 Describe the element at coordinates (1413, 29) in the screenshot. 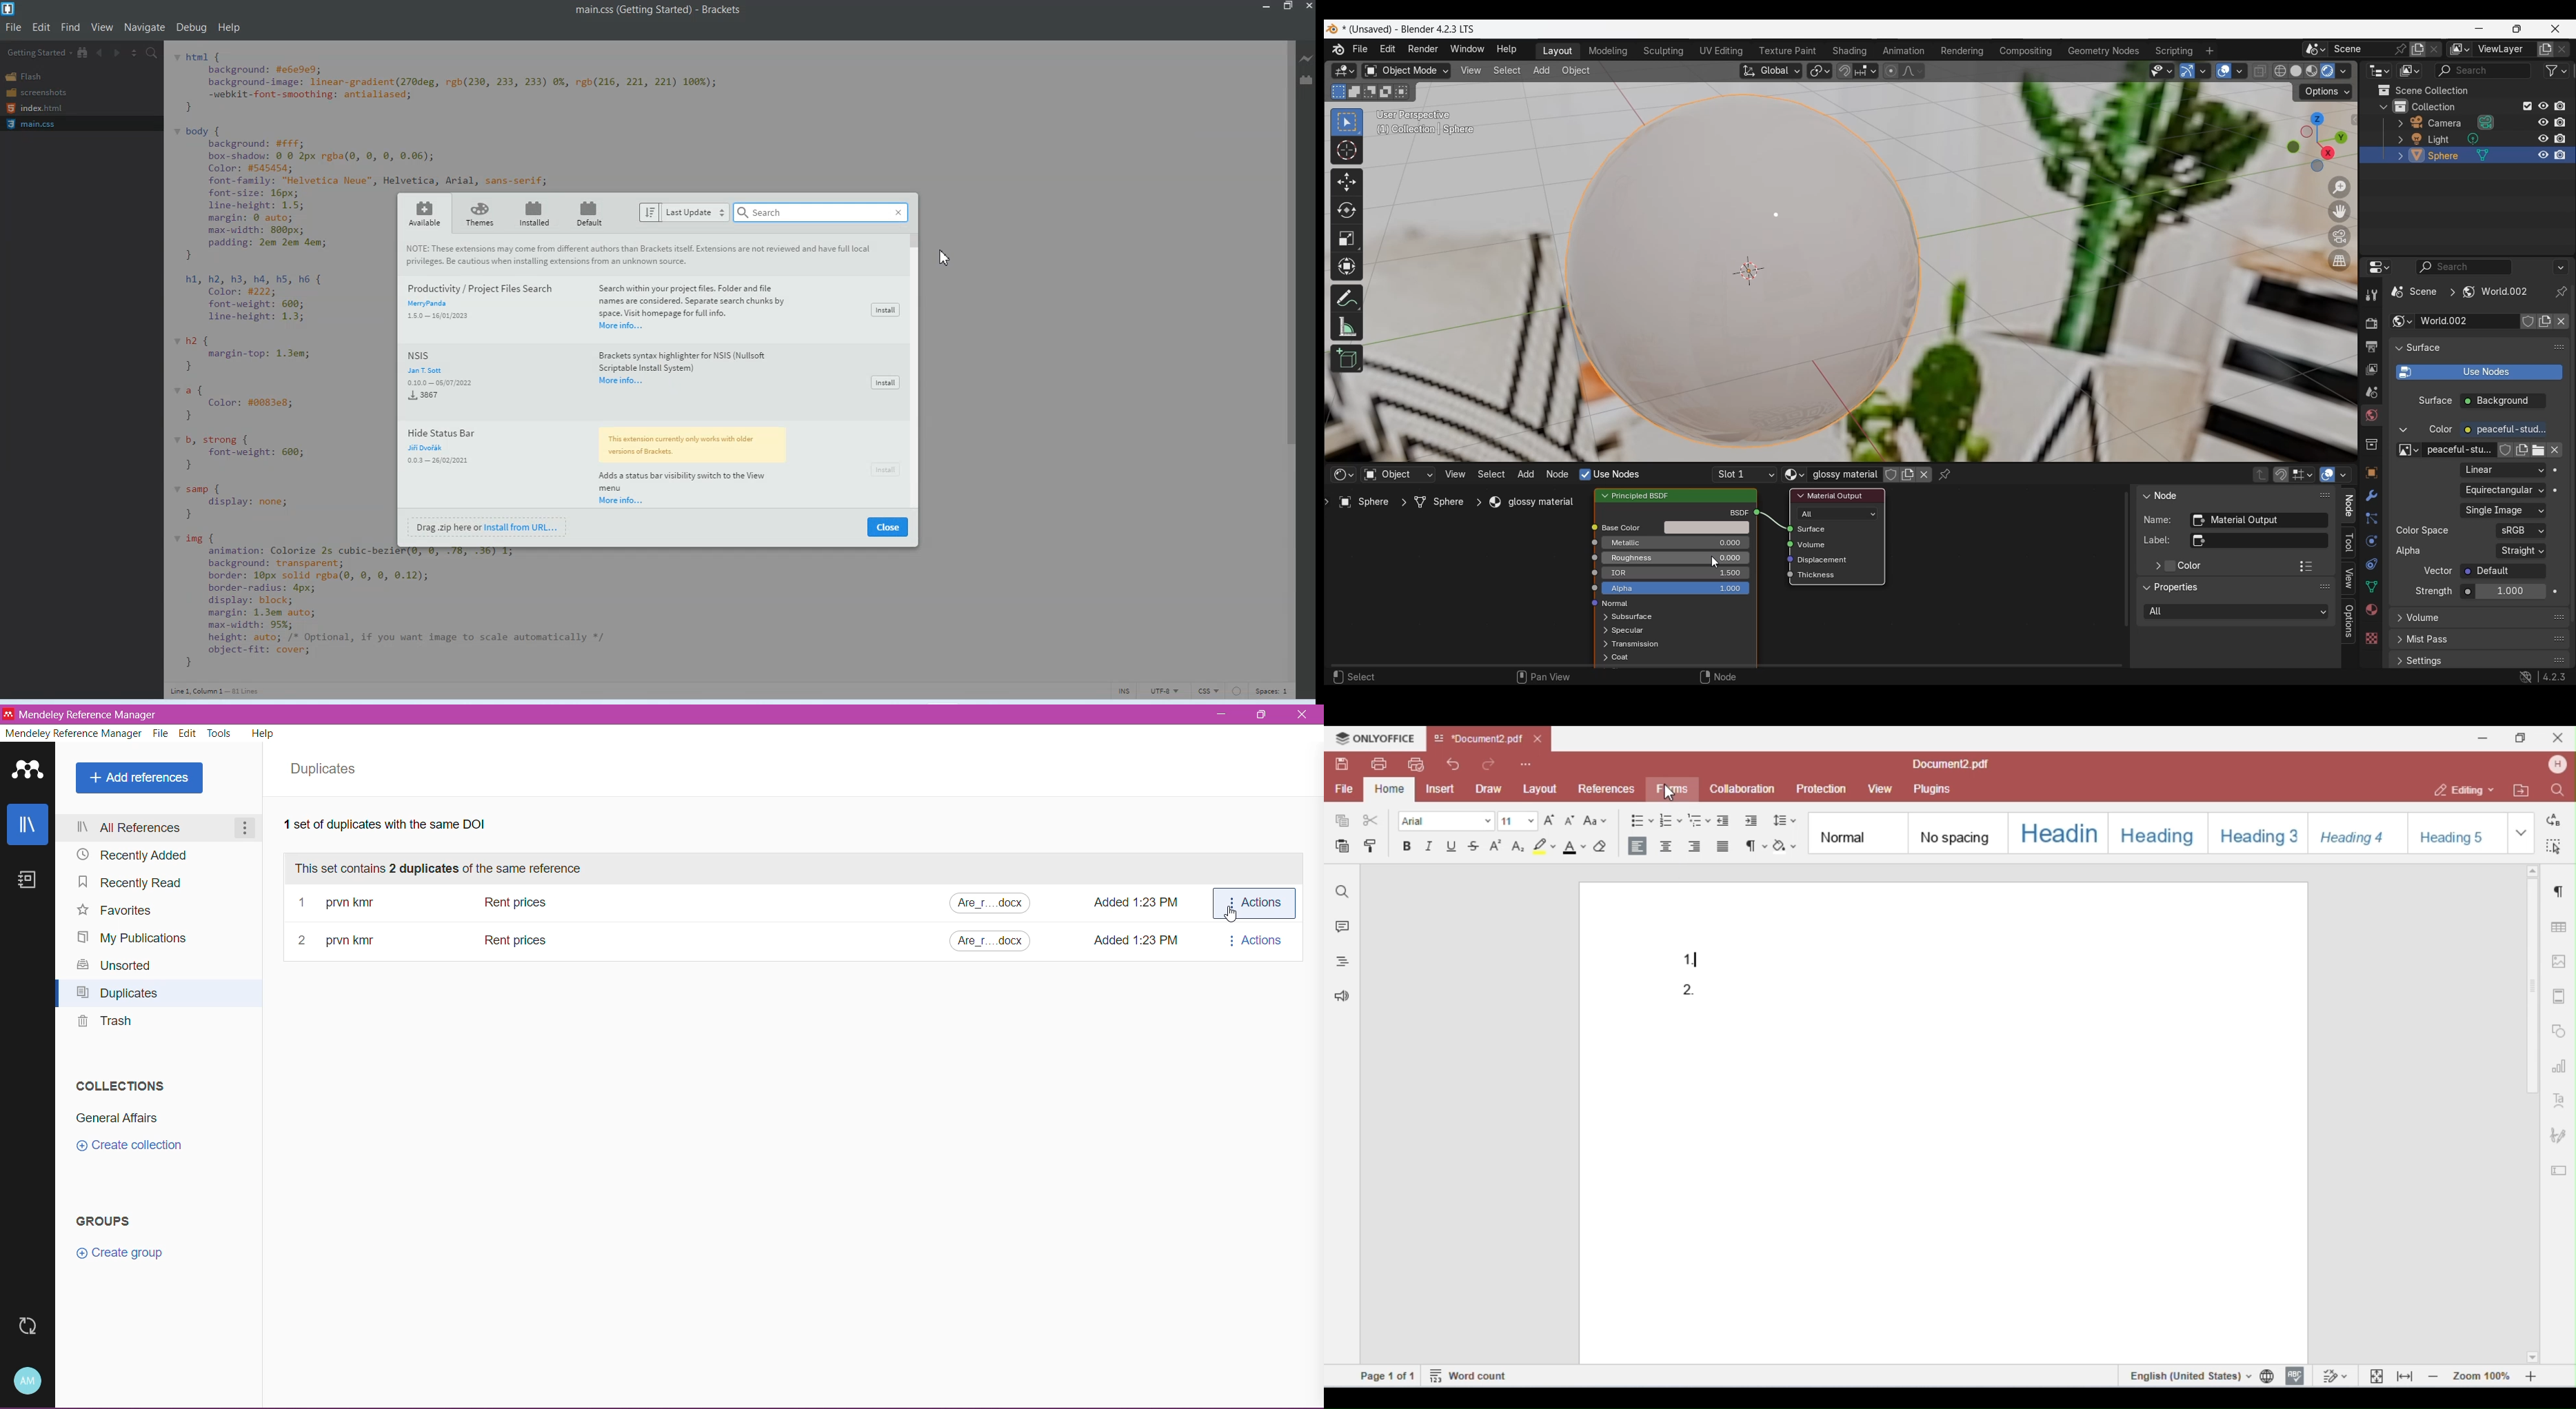

I see `* (Unsaved) - Blender 4.2.3 LTS` at that location.